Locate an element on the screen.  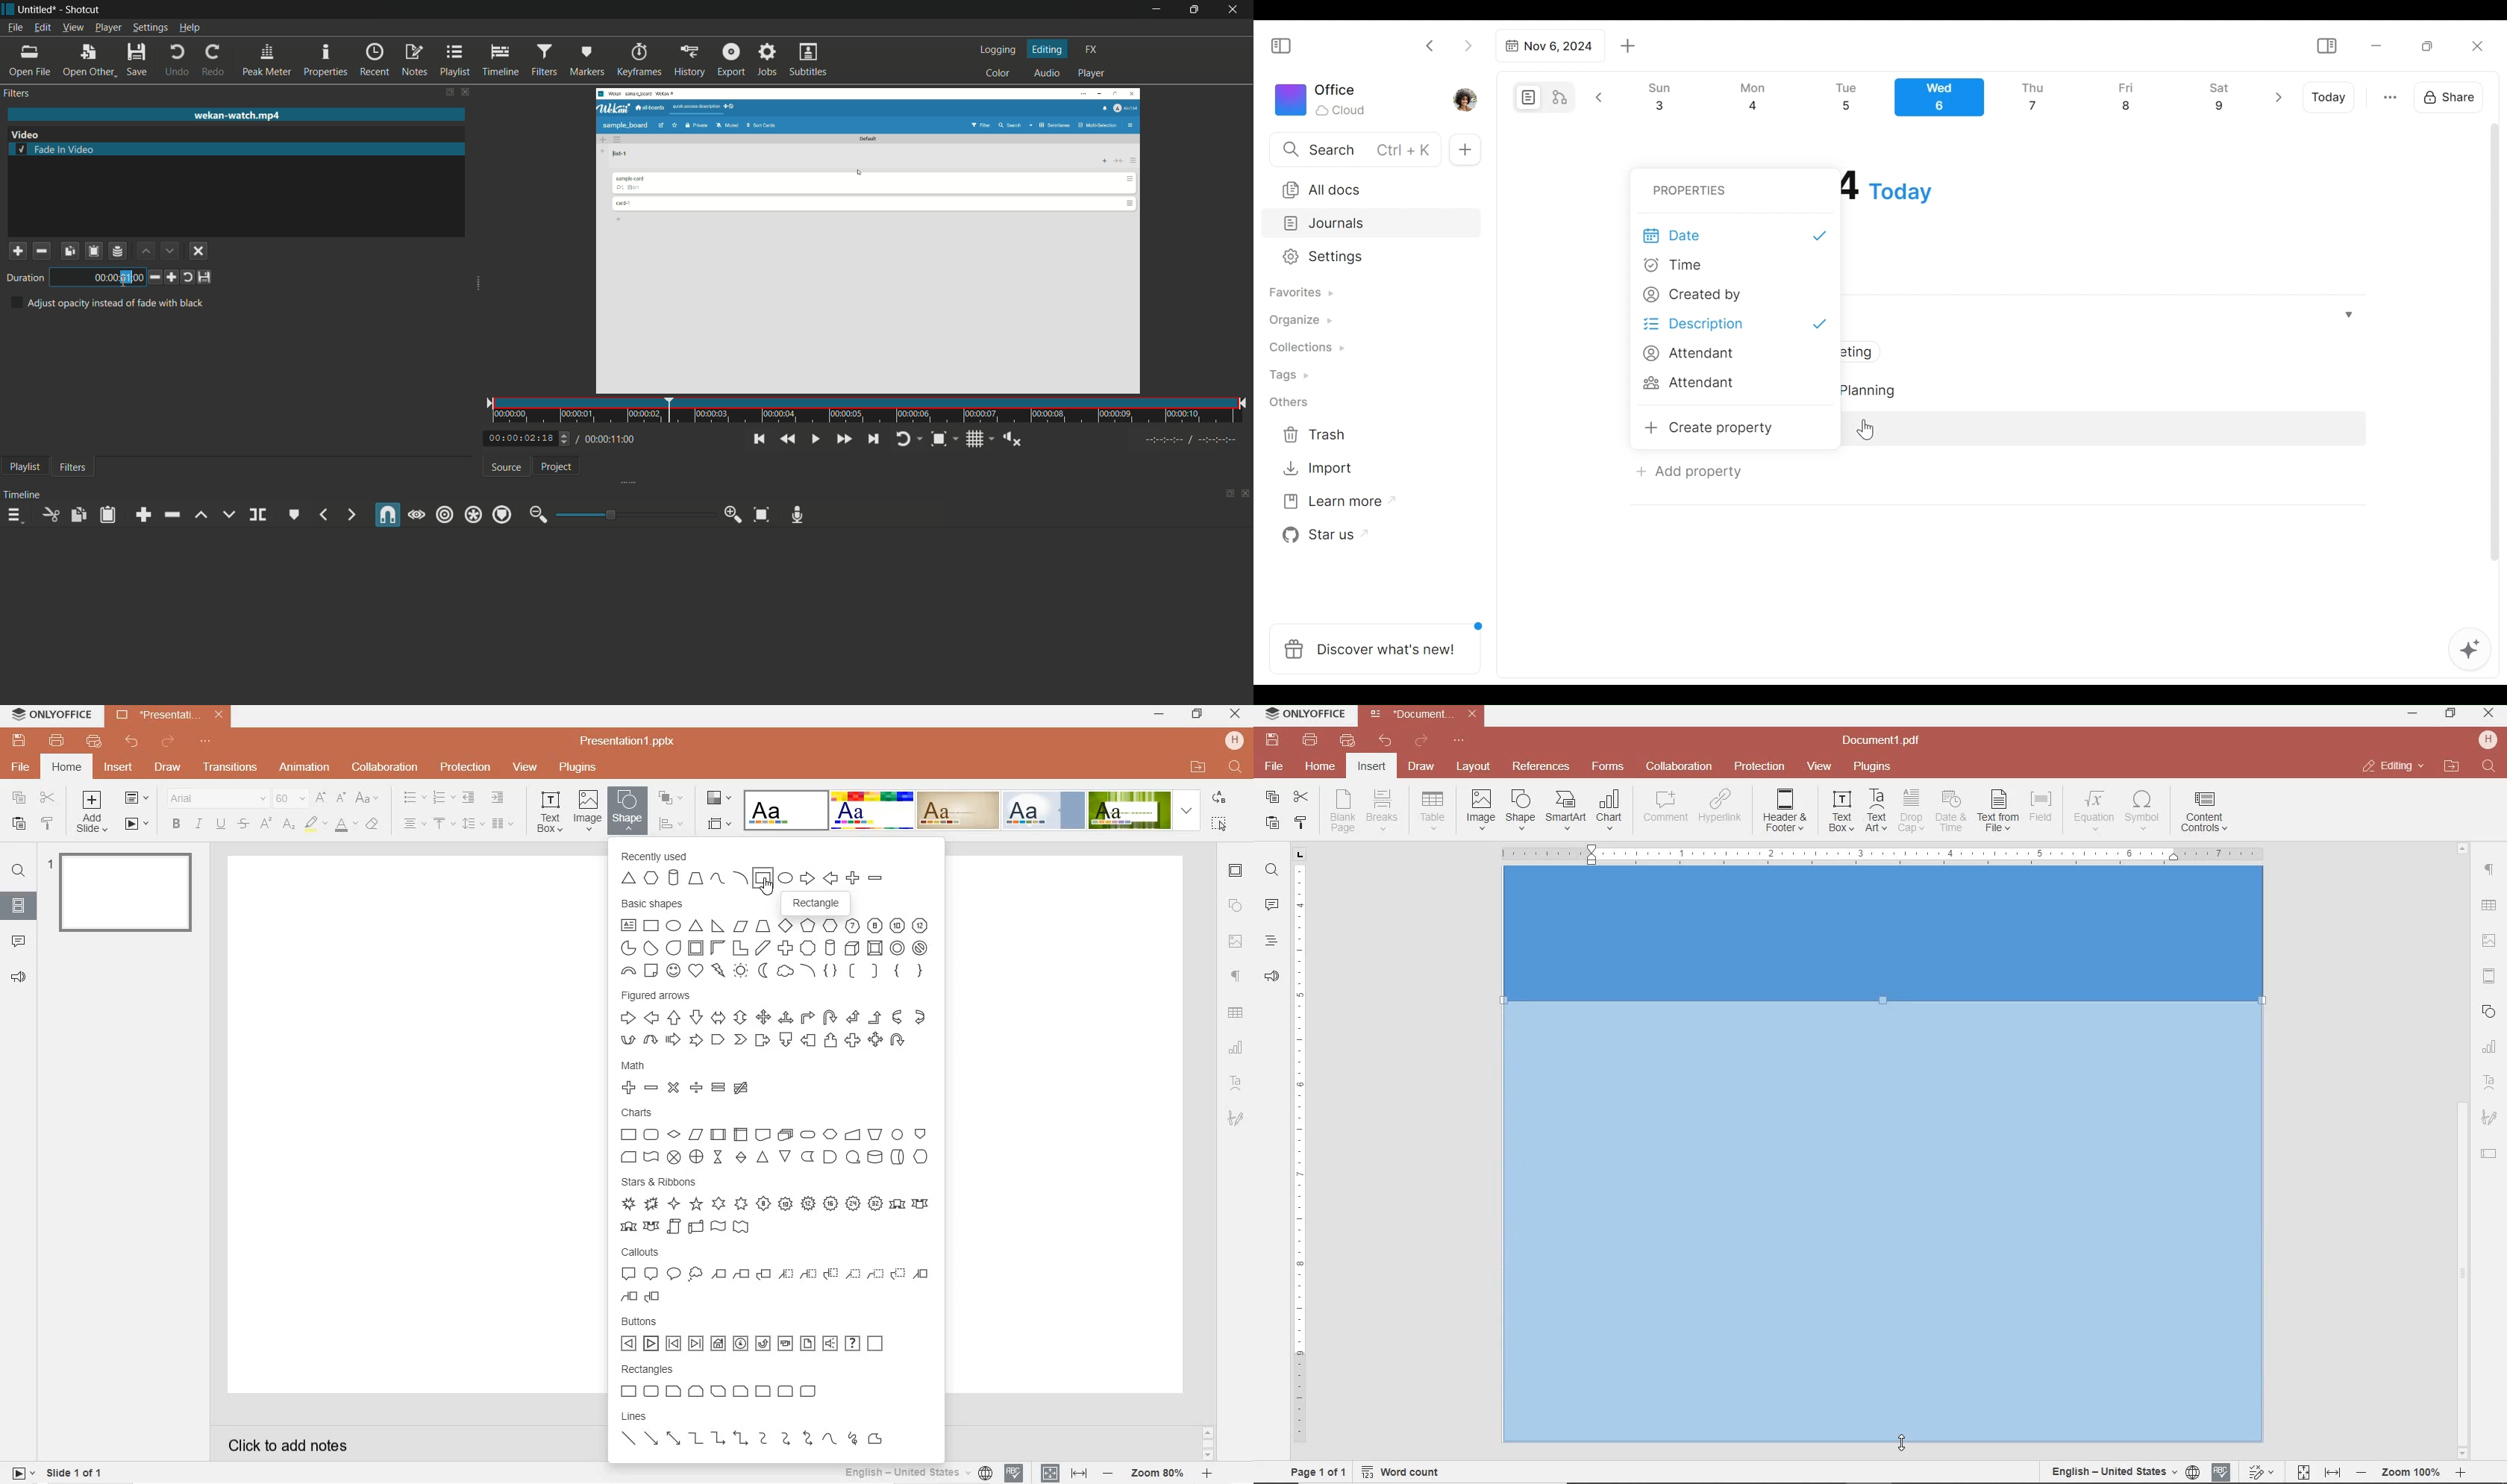
Elbow arrow connector is located at coordinates (719, 1439).